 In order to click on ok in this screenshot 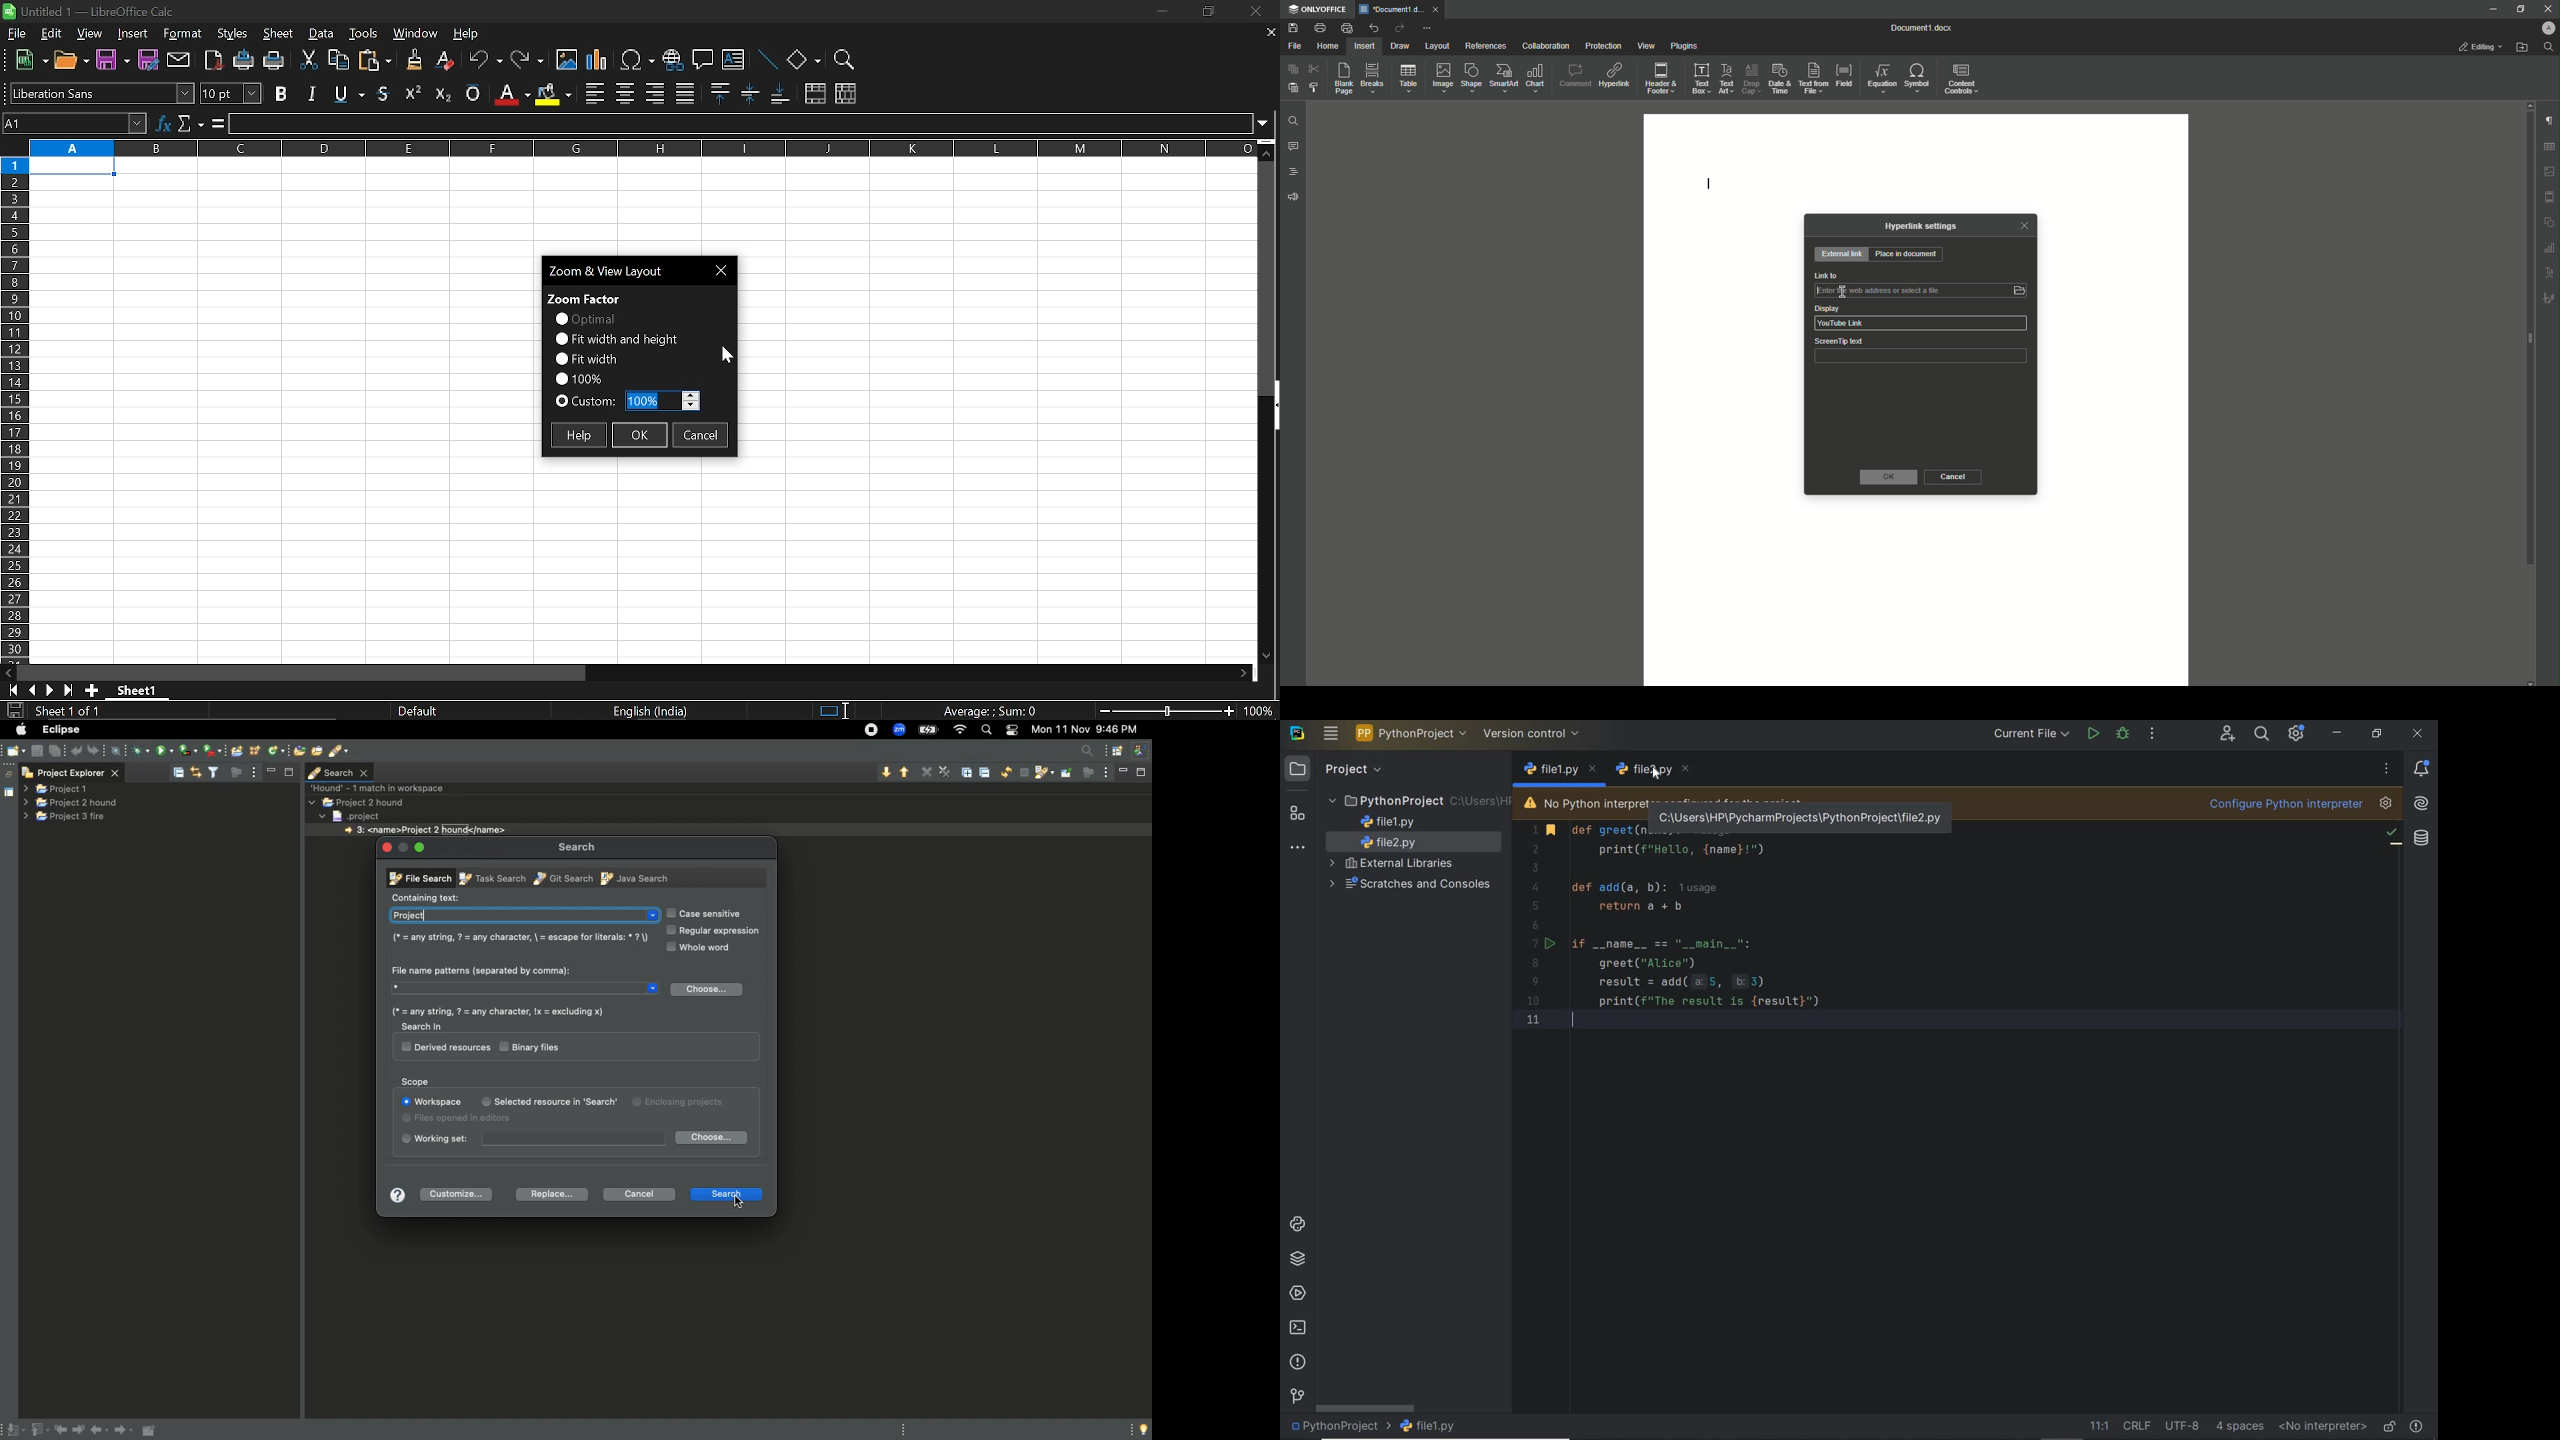, I will do `click(640, 437)`.